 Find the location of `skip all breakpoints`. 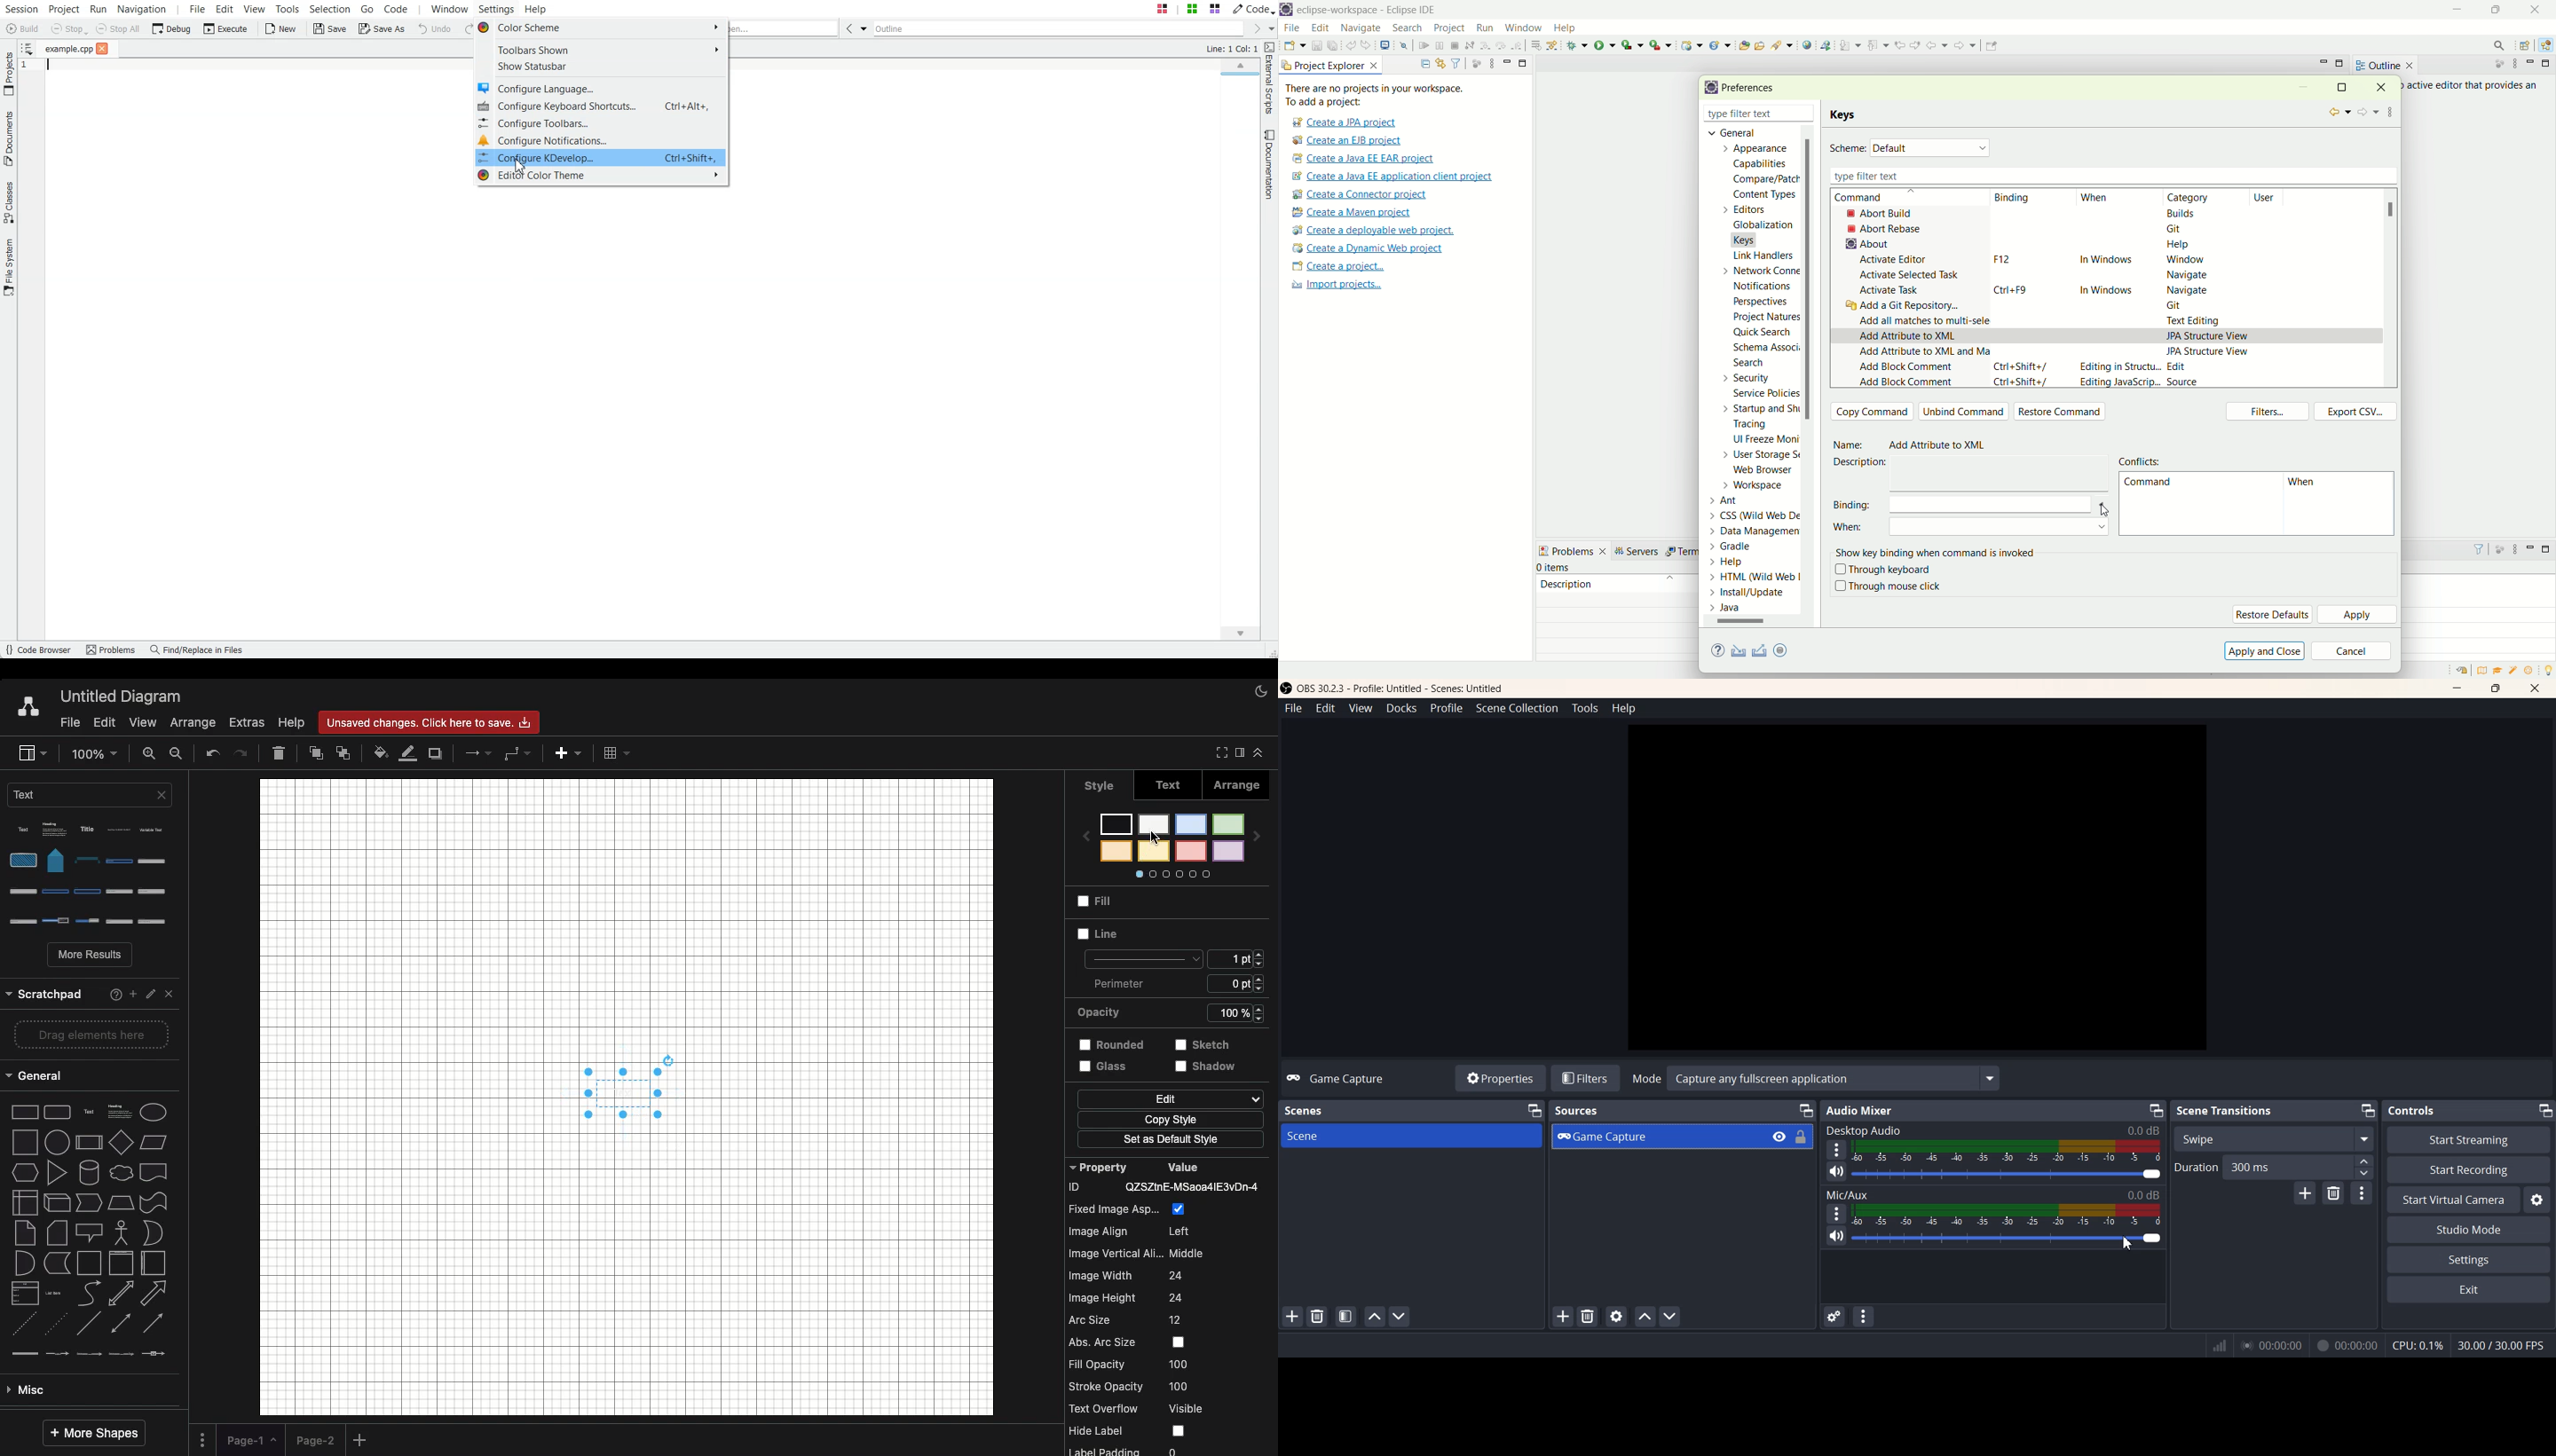

skip all breakpoints is located at coordinates (1406, 46).